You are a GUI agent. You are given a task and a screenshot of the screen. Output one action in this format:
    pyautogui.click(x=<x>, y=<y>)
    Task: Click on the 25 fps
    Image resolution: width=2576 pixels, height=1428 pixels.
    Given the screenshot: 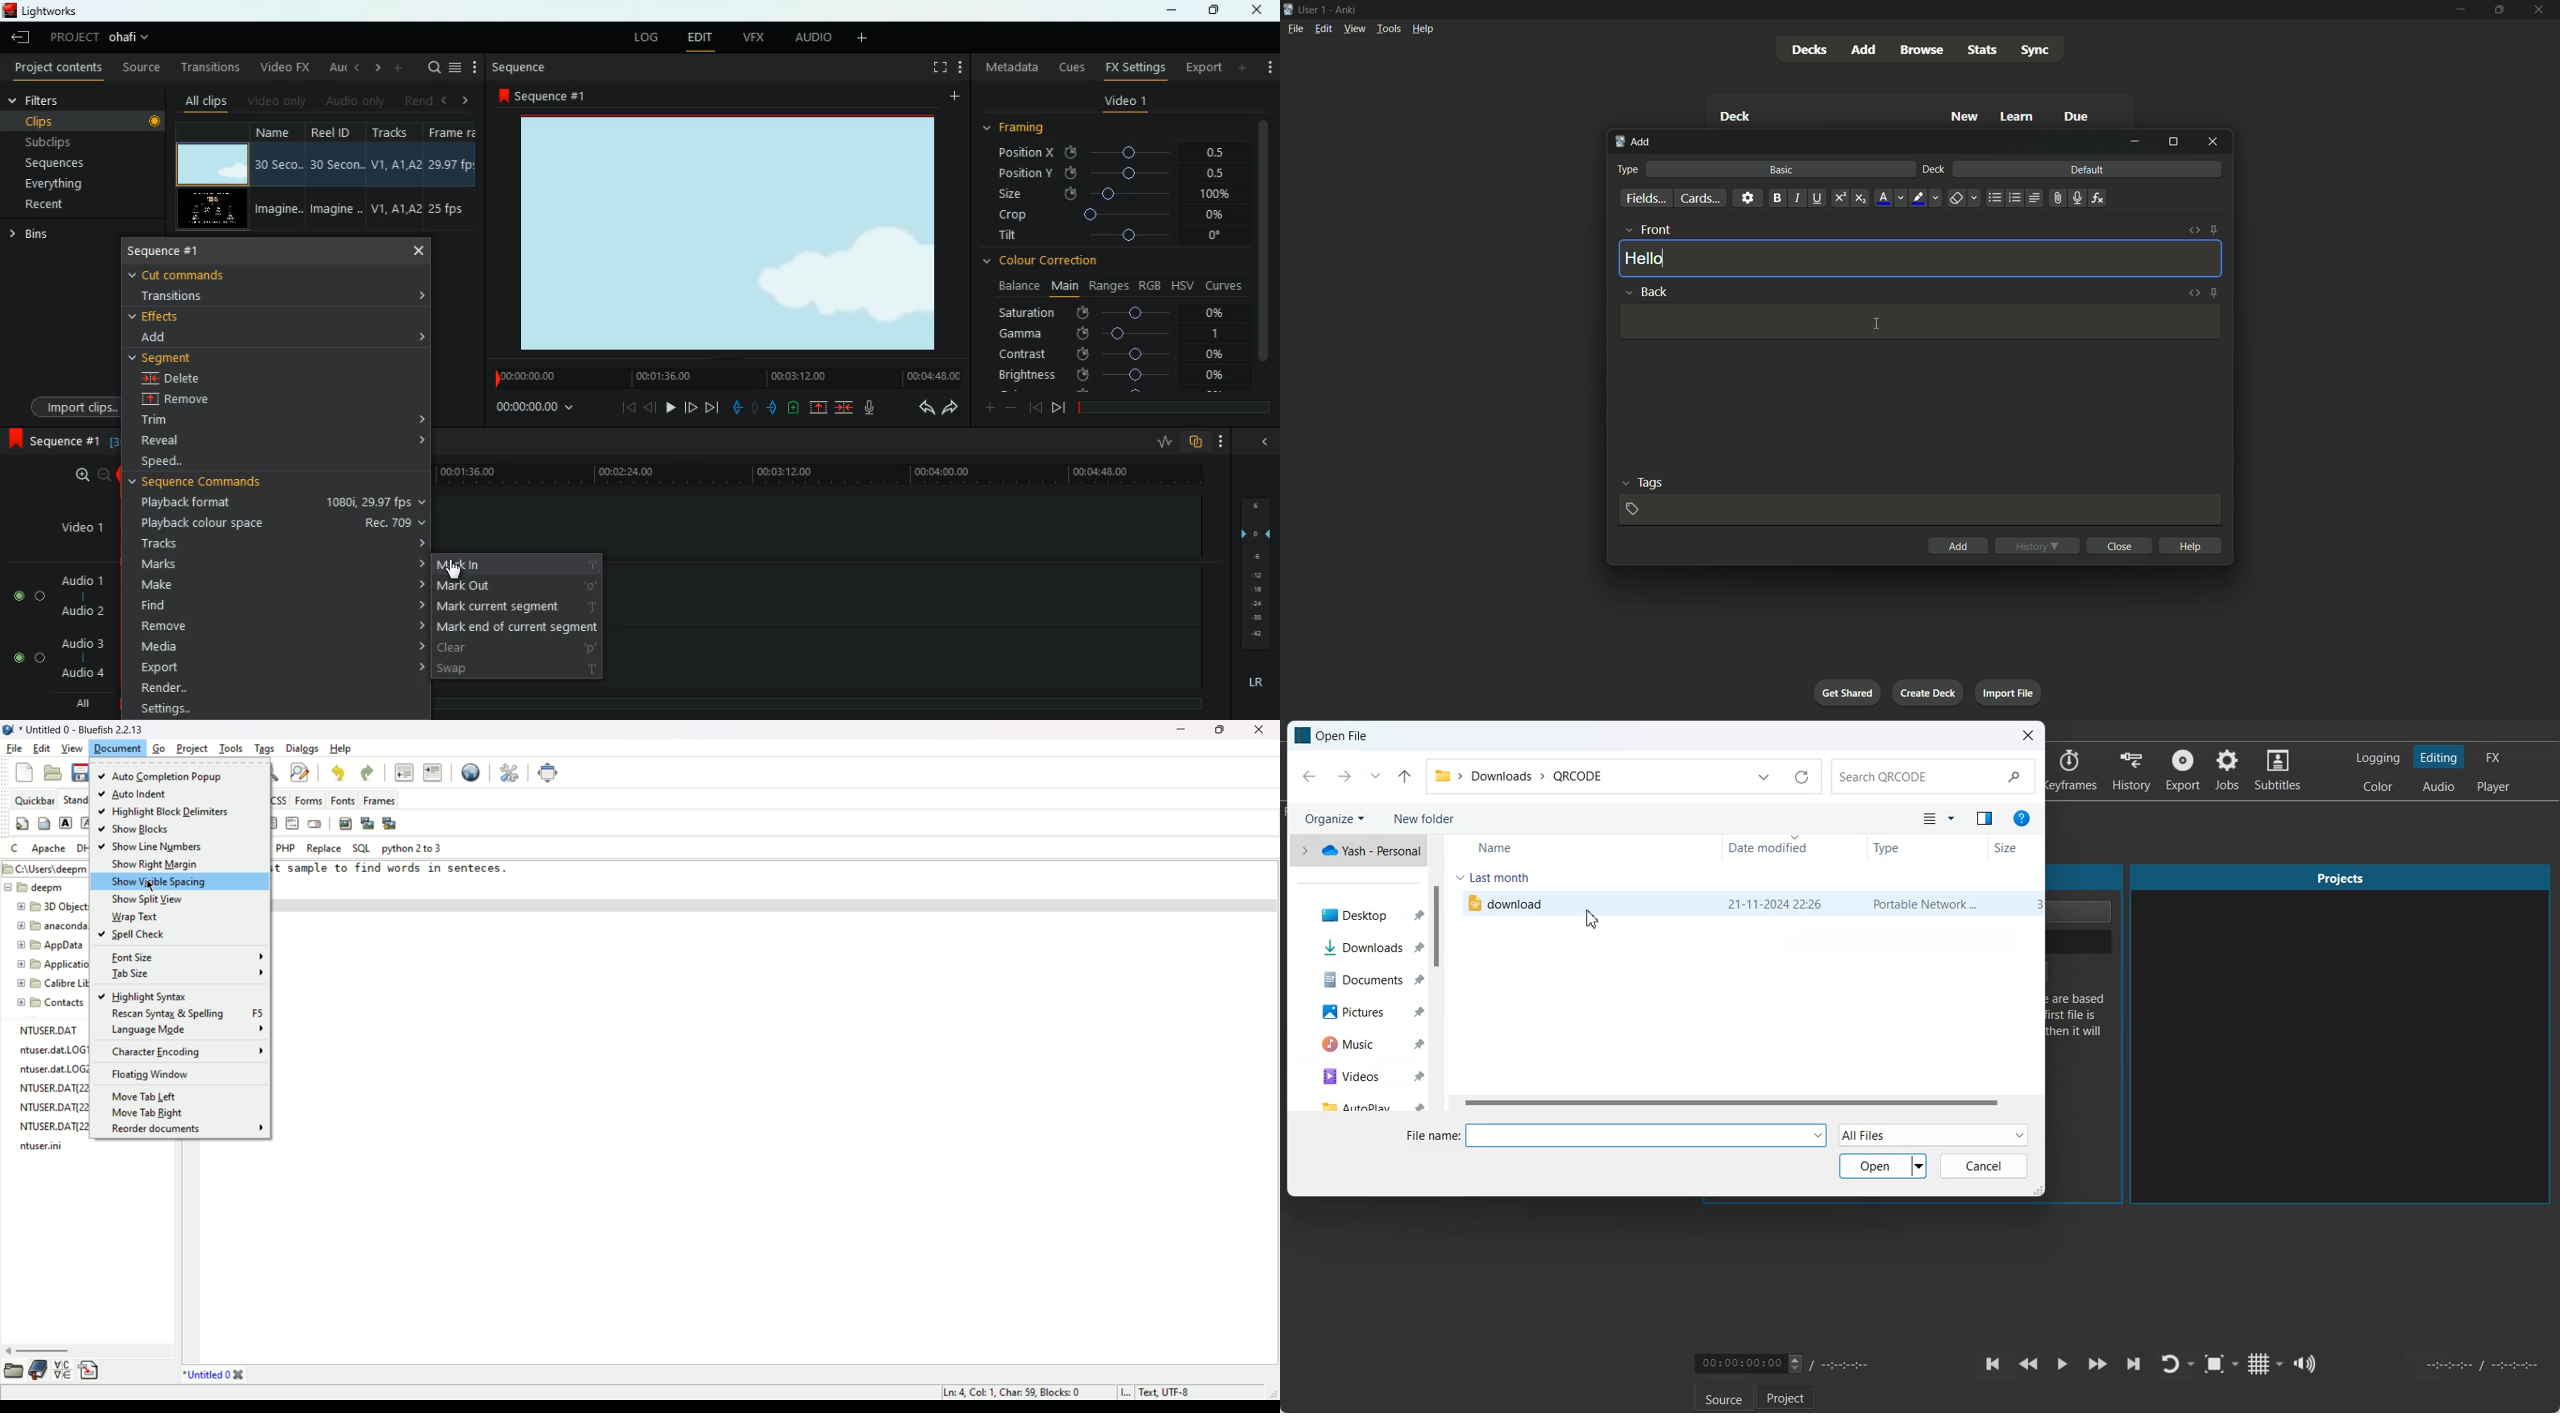 What is the action you would take?
    pyautogui.click(x=452, y=208)
    